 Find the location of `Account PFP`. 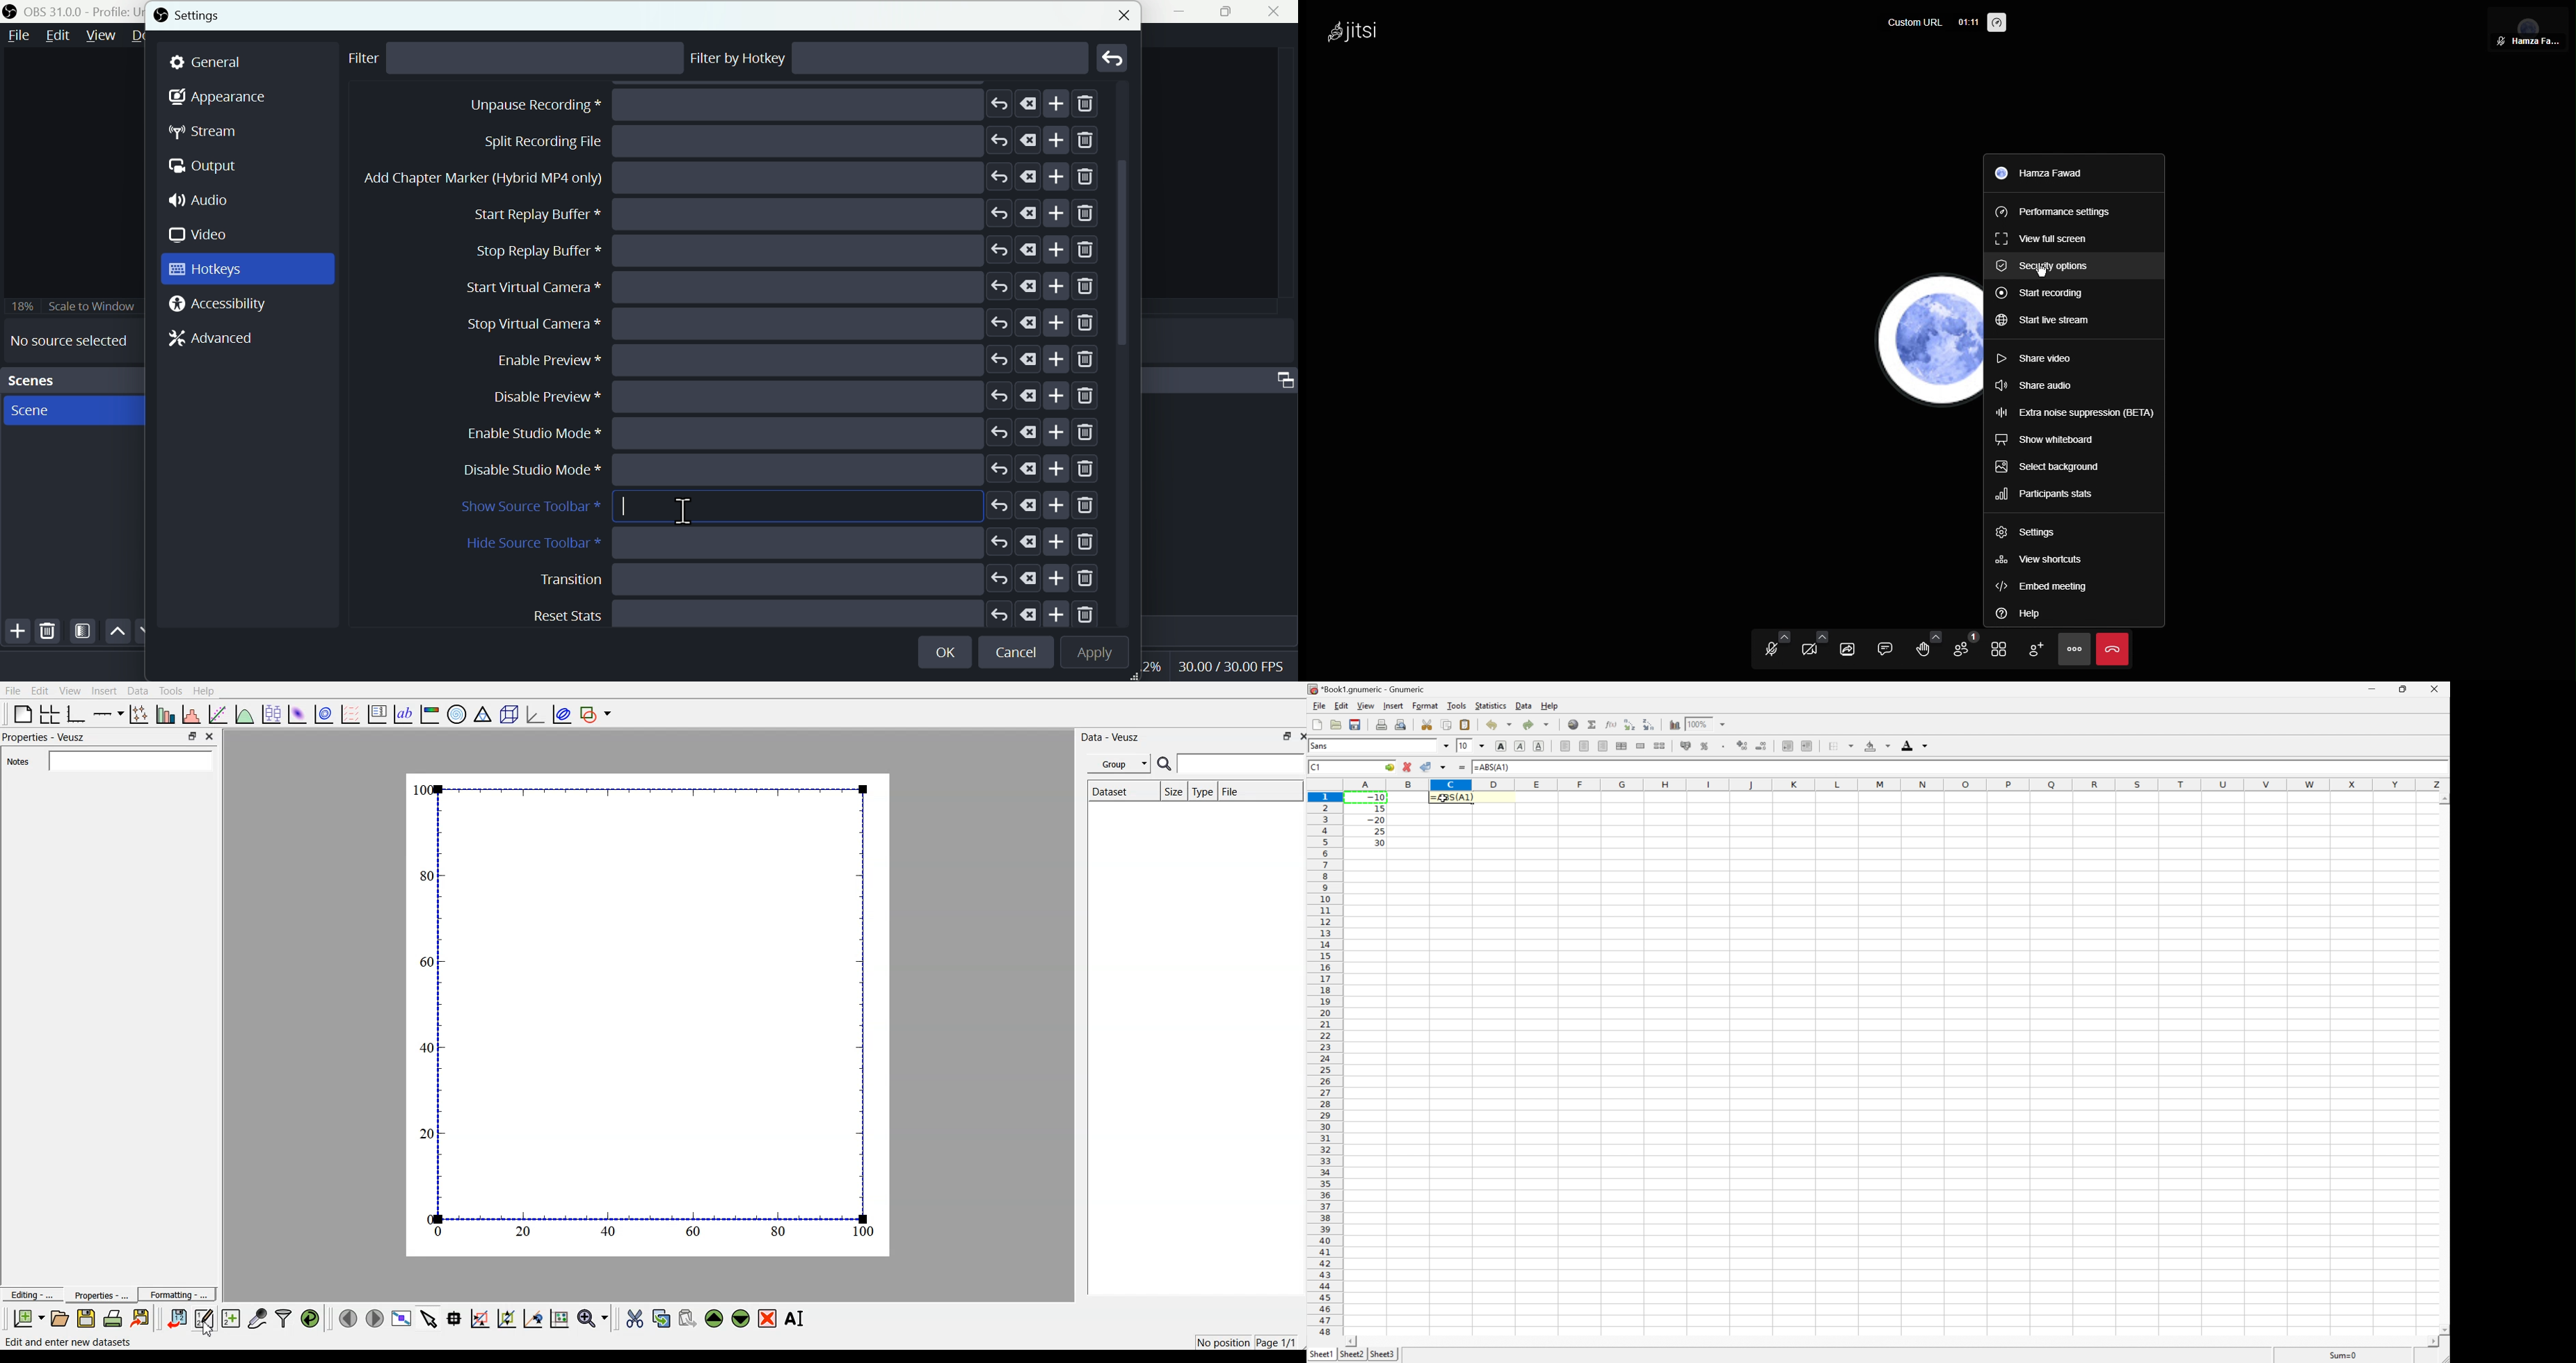

Account PFP is located at coordinates (1924, 341).